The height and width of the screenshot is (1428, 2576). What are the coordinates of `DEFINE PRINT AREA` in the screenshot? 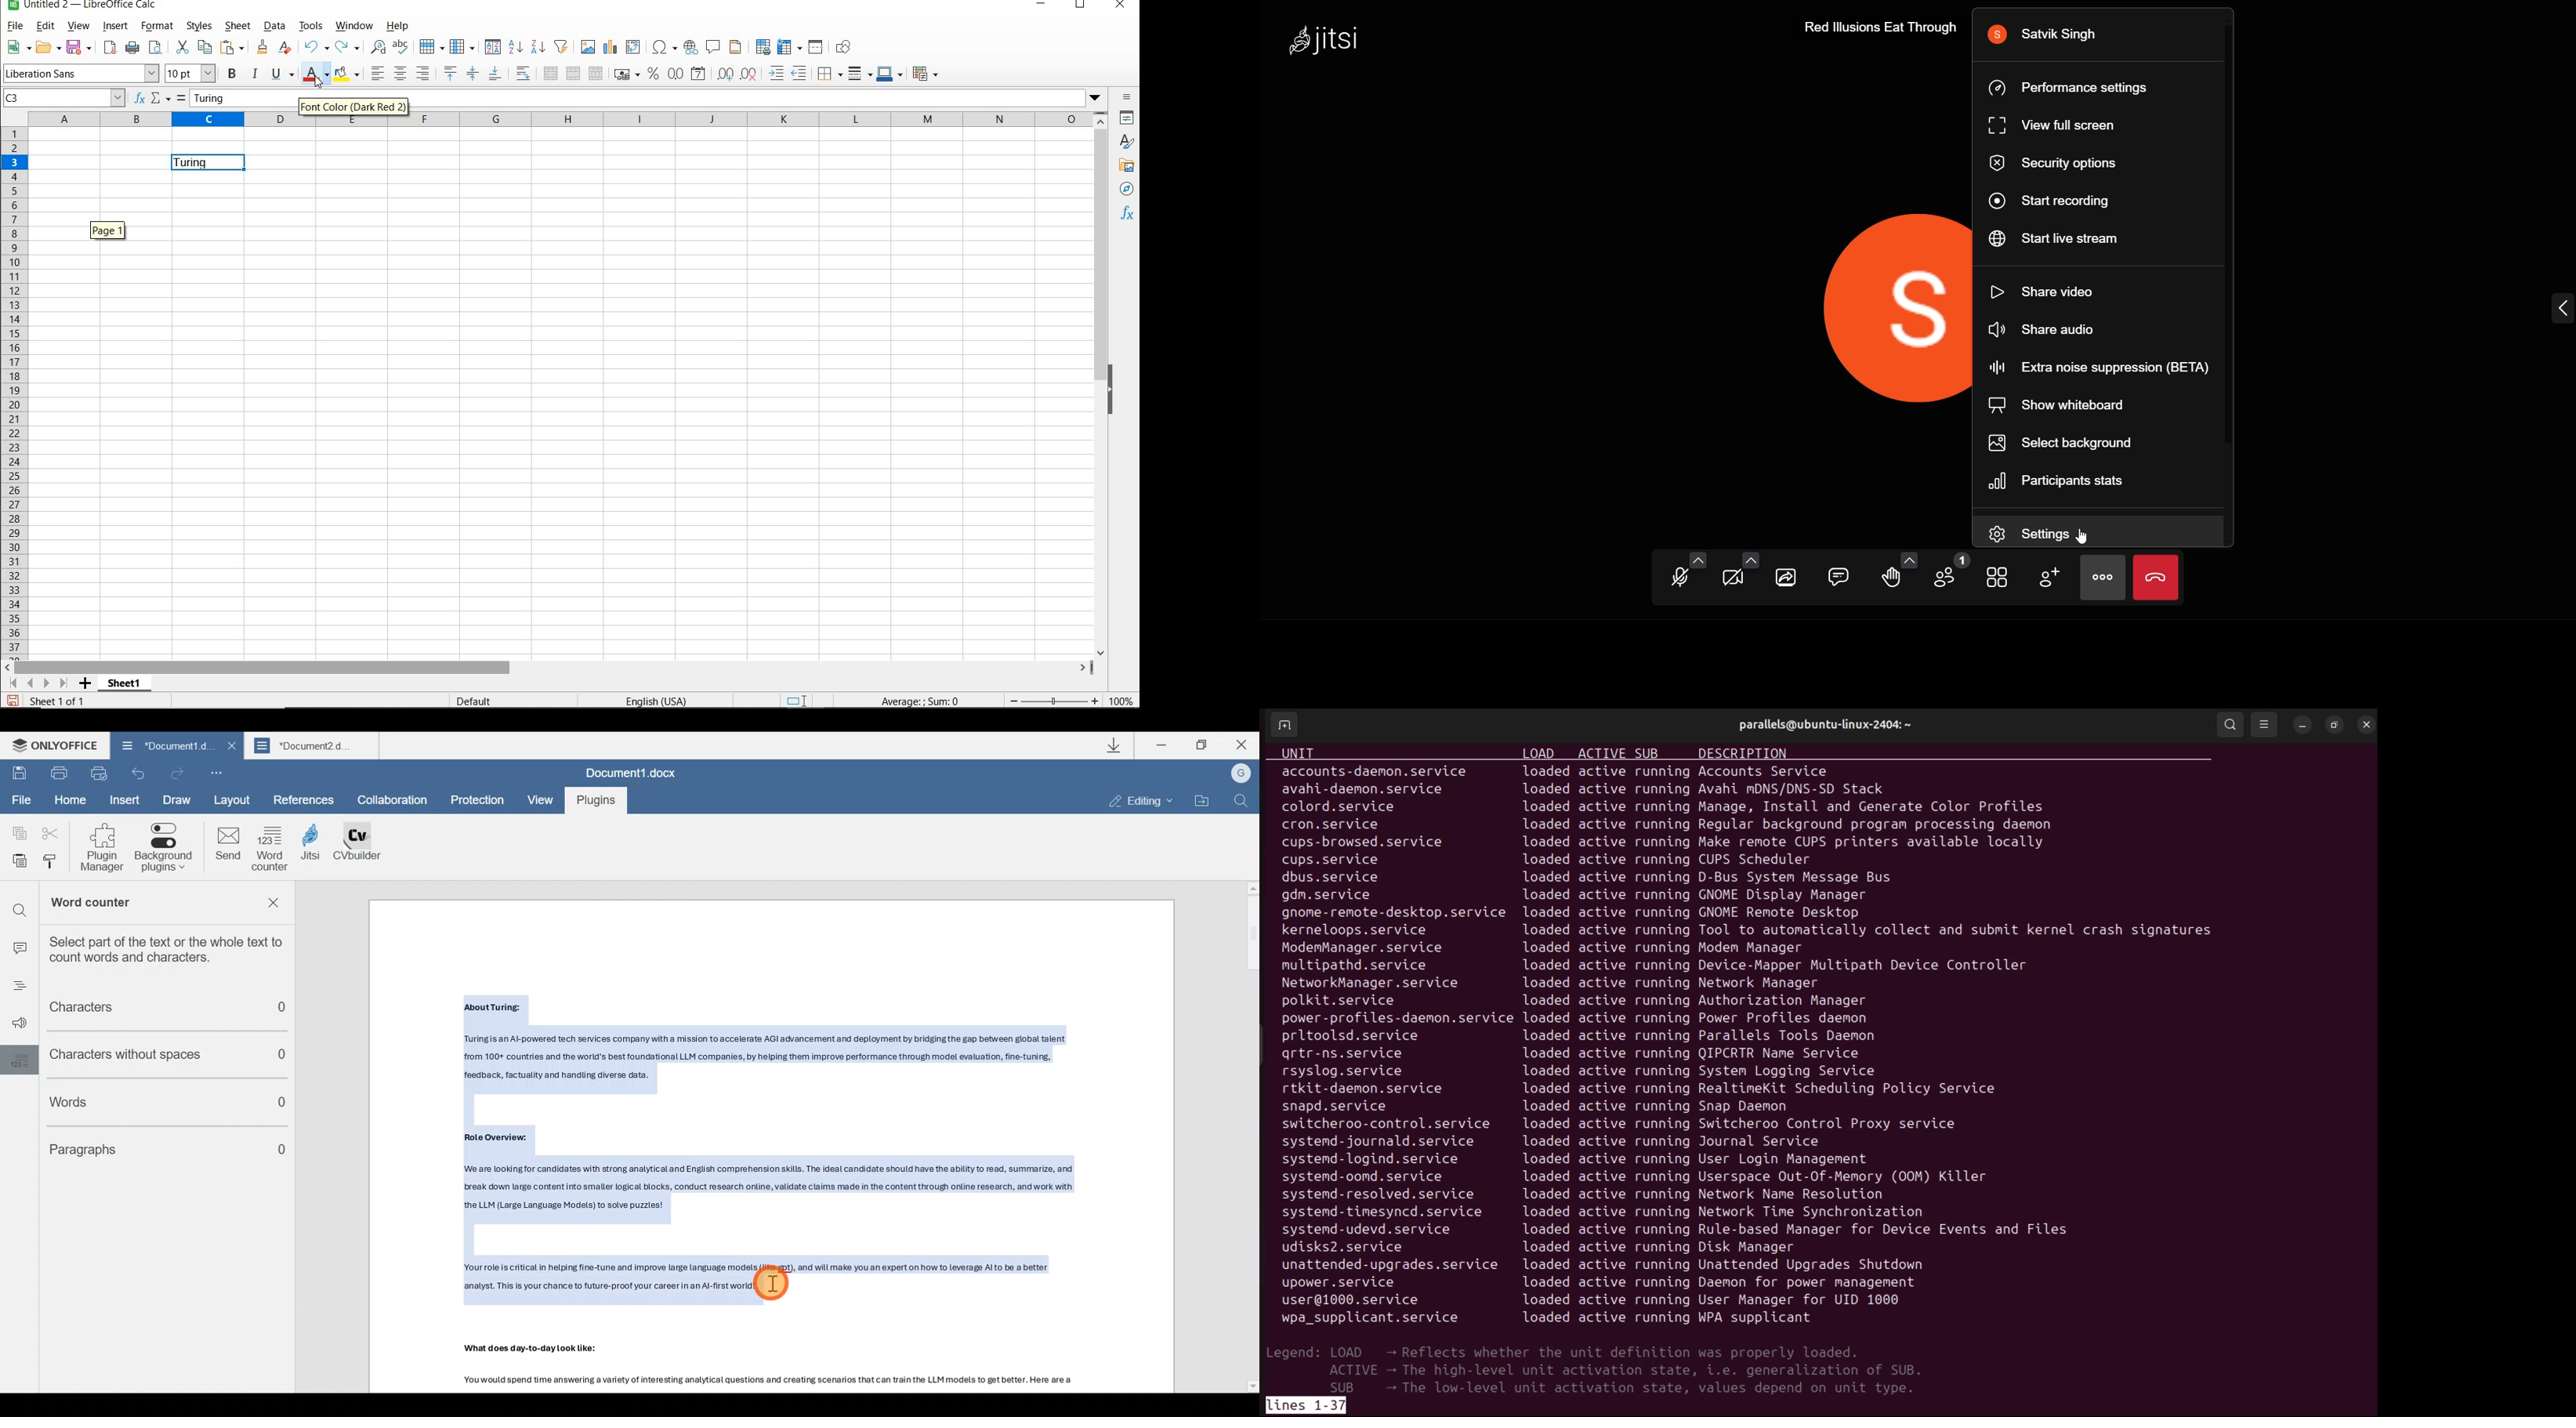 It's located at (761, 47).